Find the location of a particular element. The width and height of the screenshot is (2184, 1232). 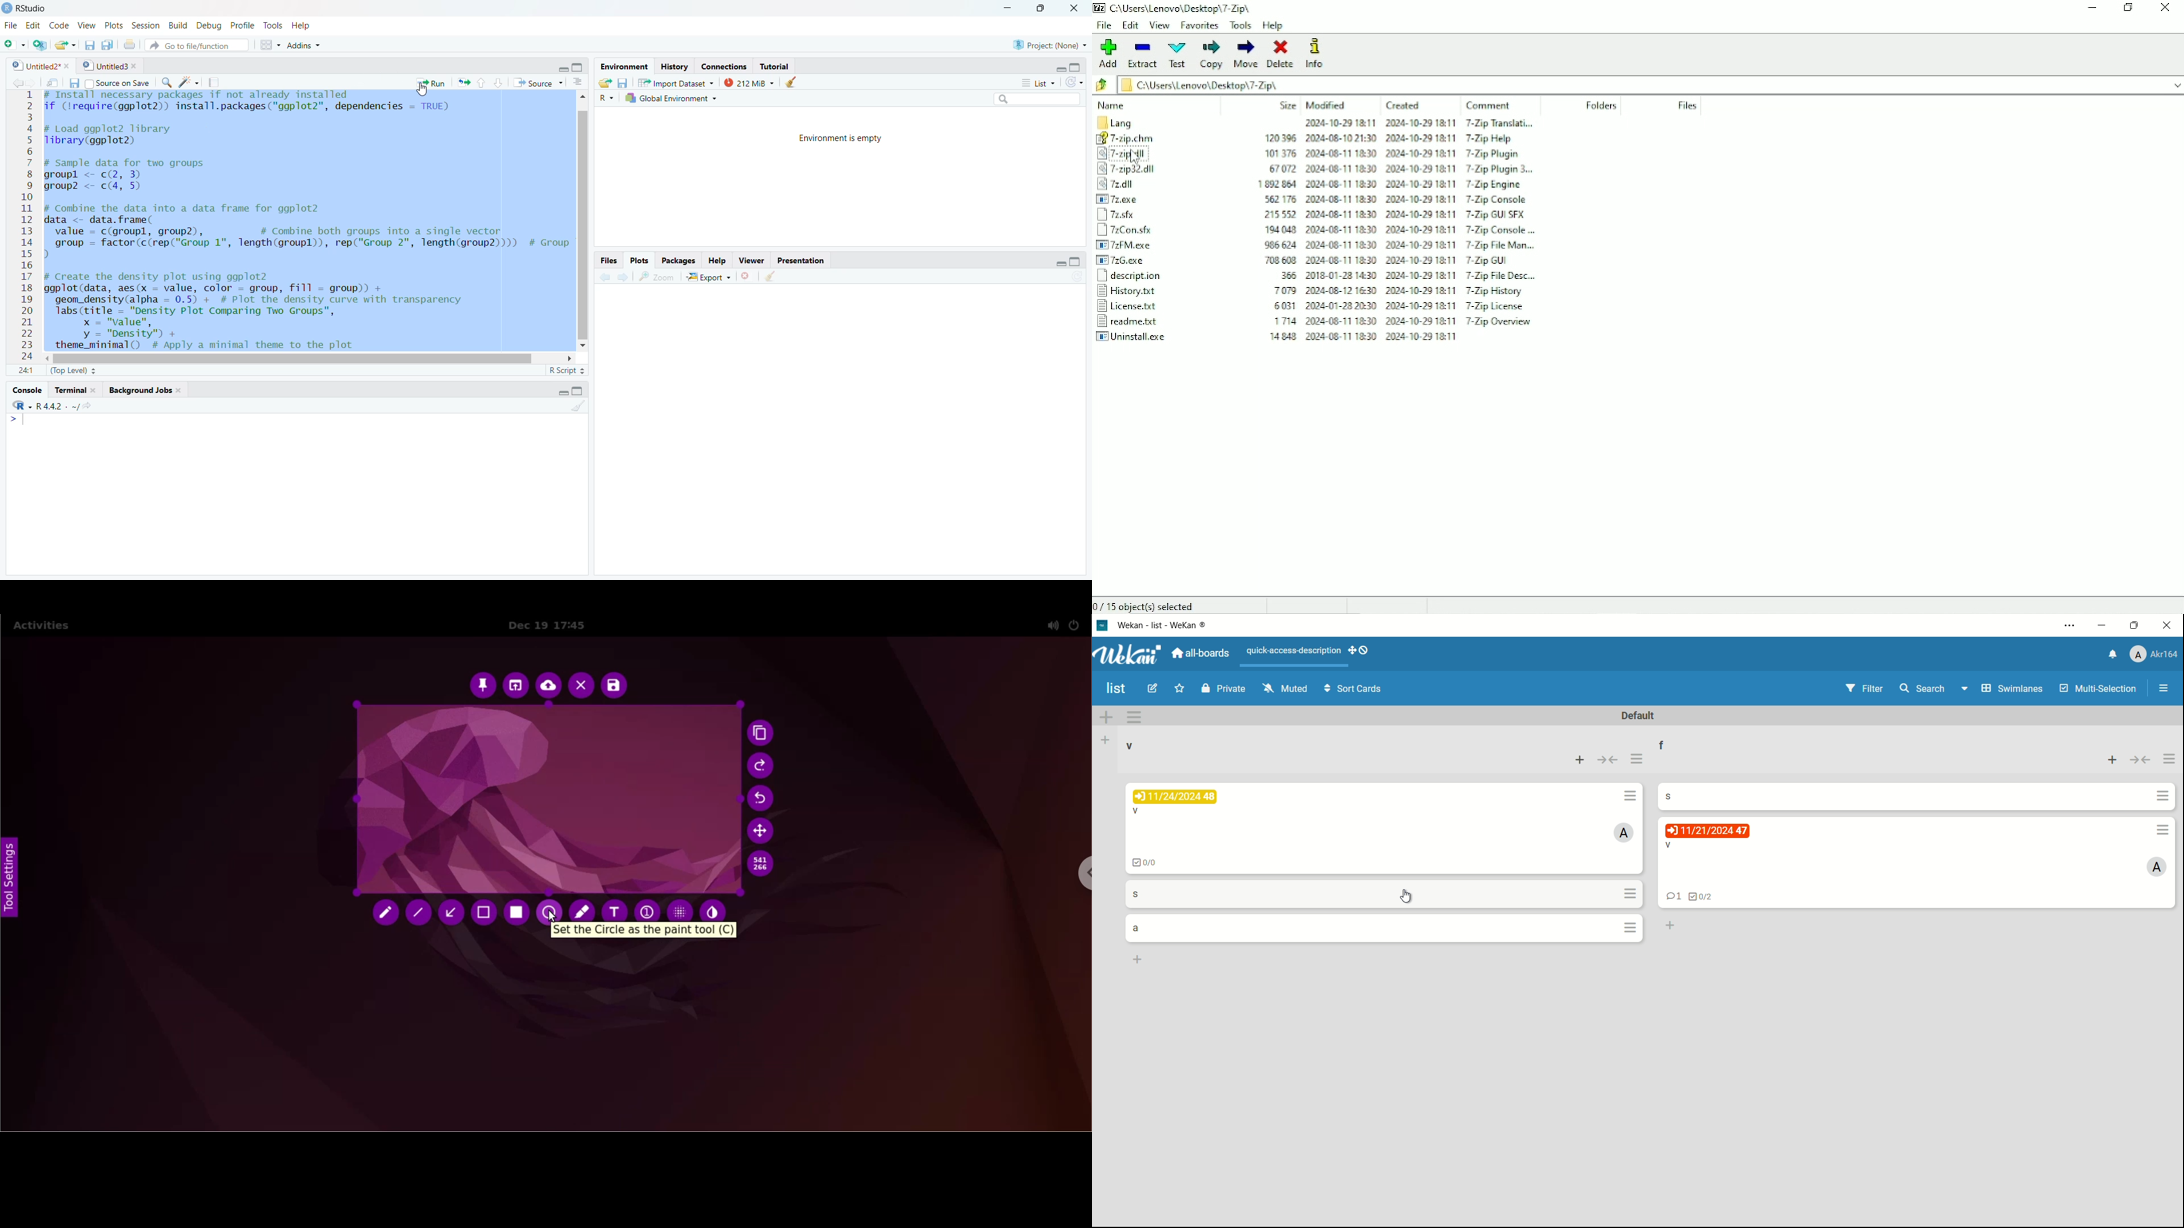

comment is located at coordinates (1674, 897).